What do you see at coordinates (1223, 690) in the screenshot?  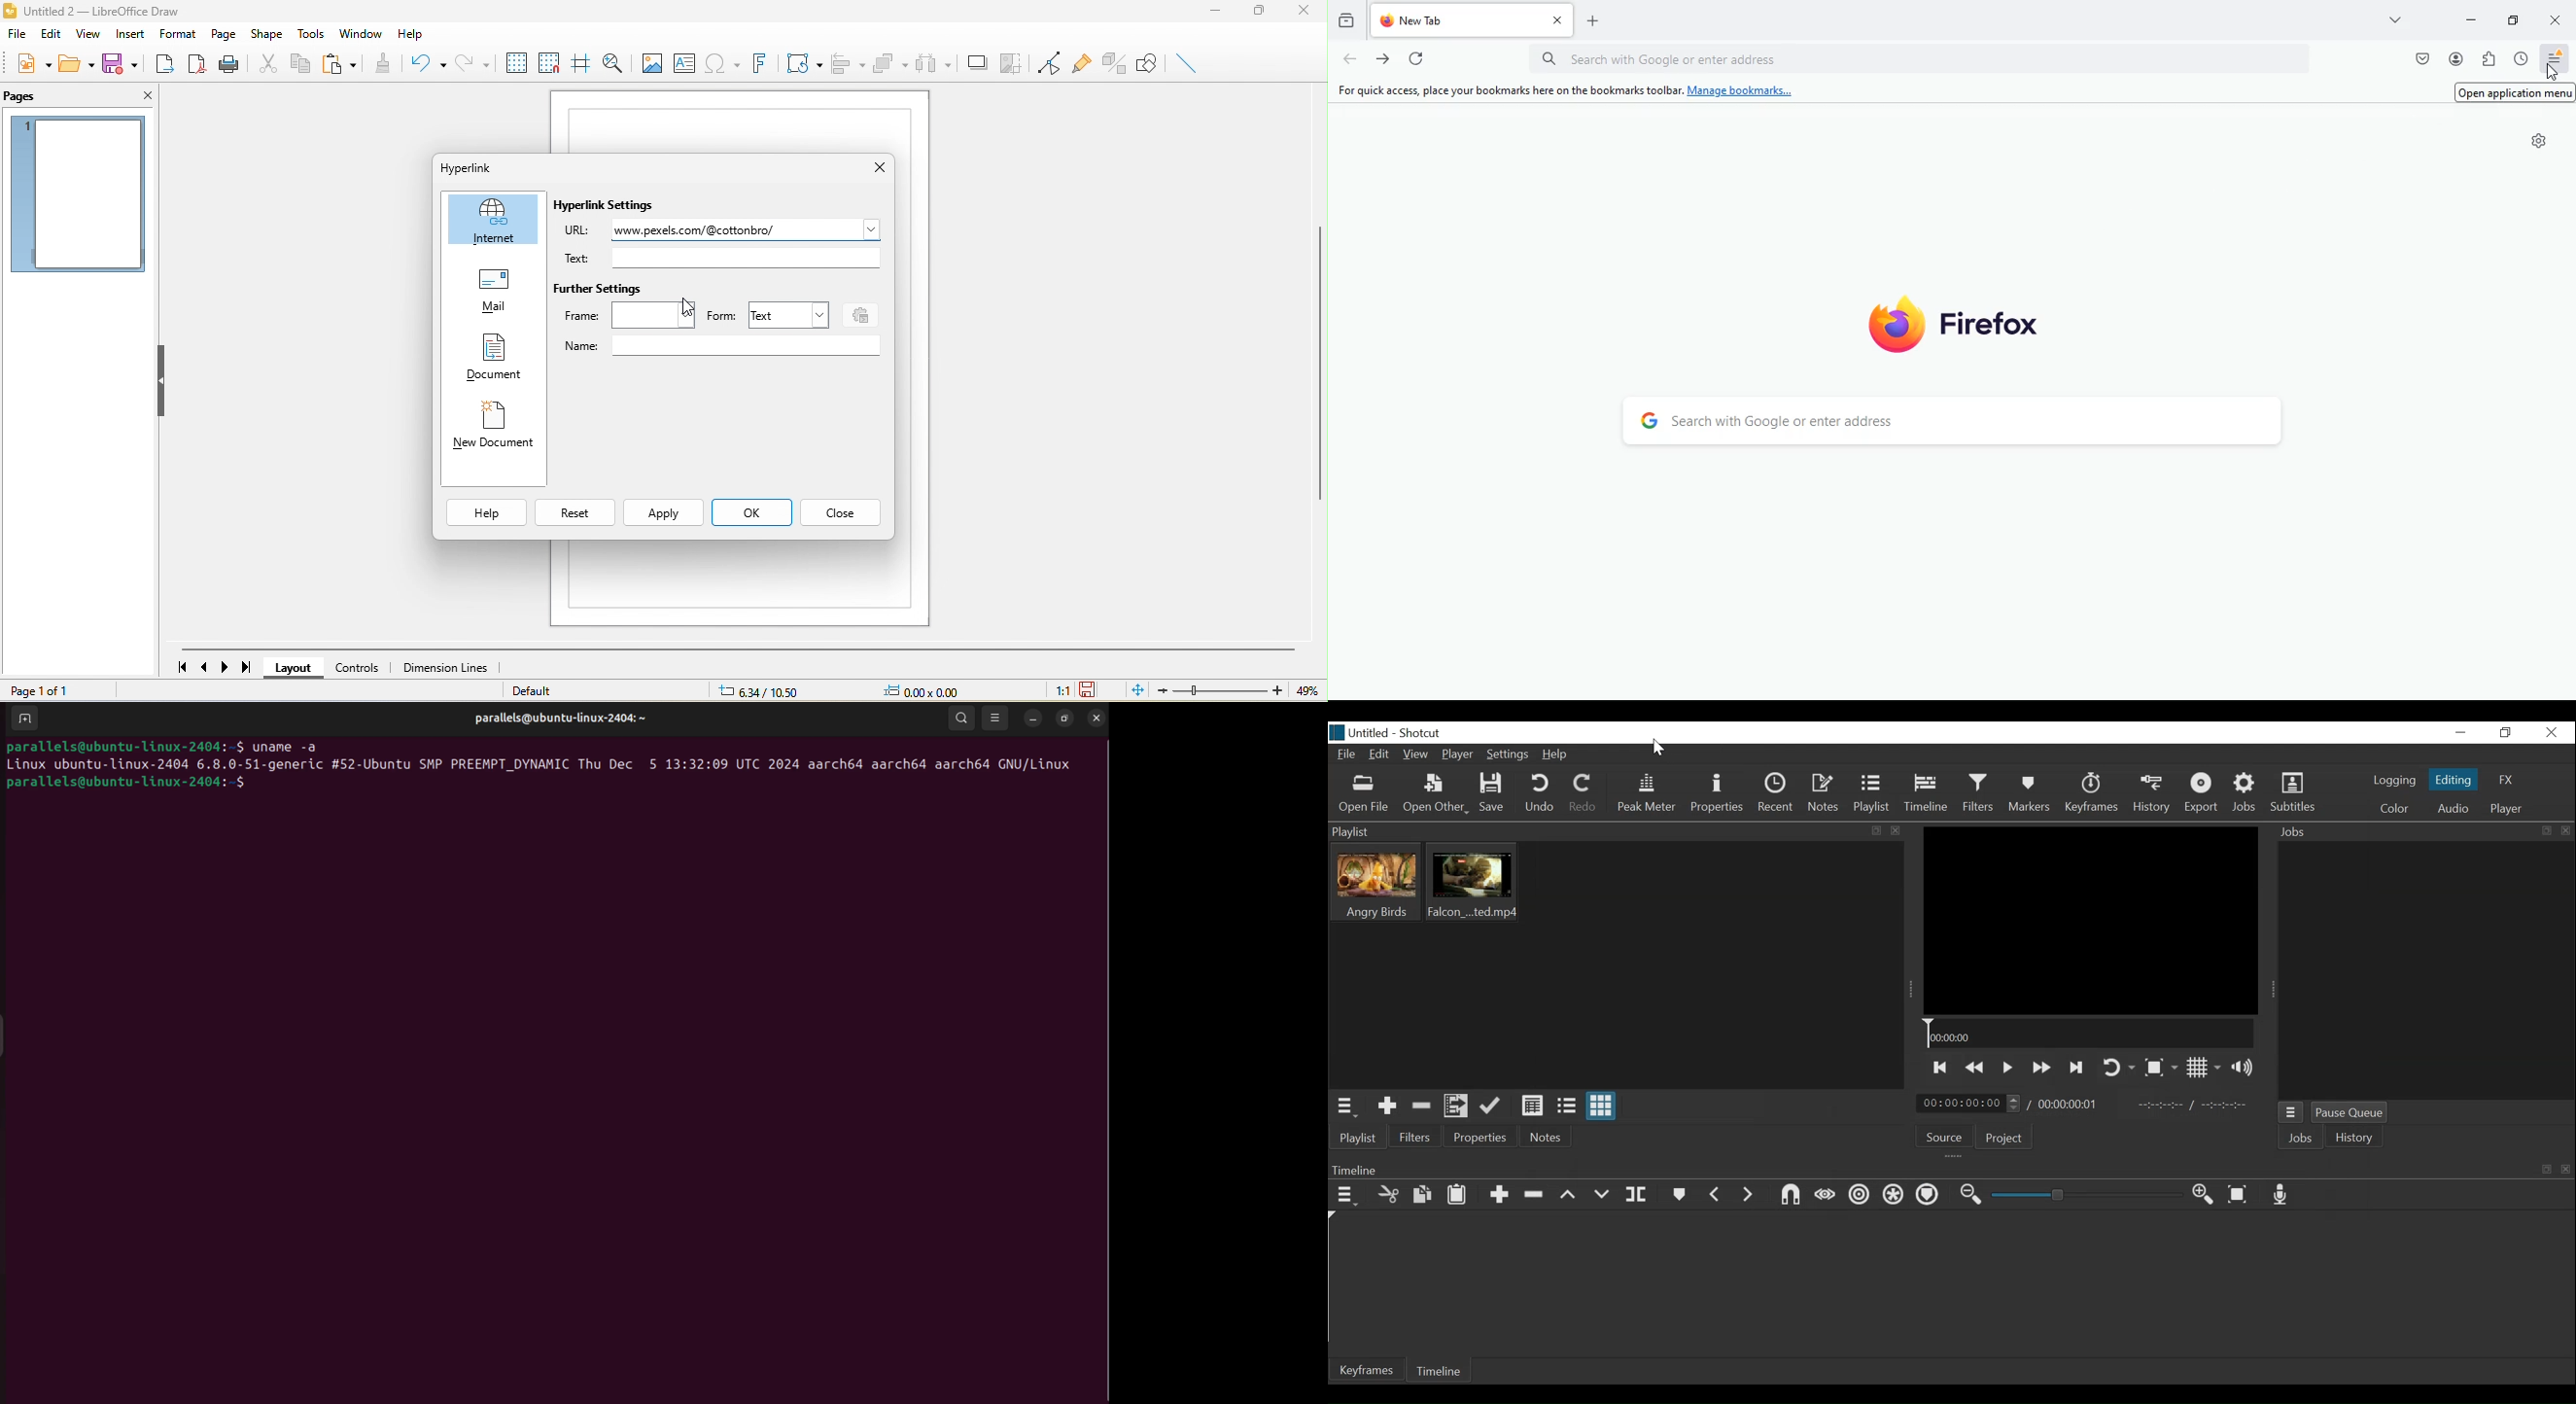 I see `zoom` at bounding box center [1223, 690].